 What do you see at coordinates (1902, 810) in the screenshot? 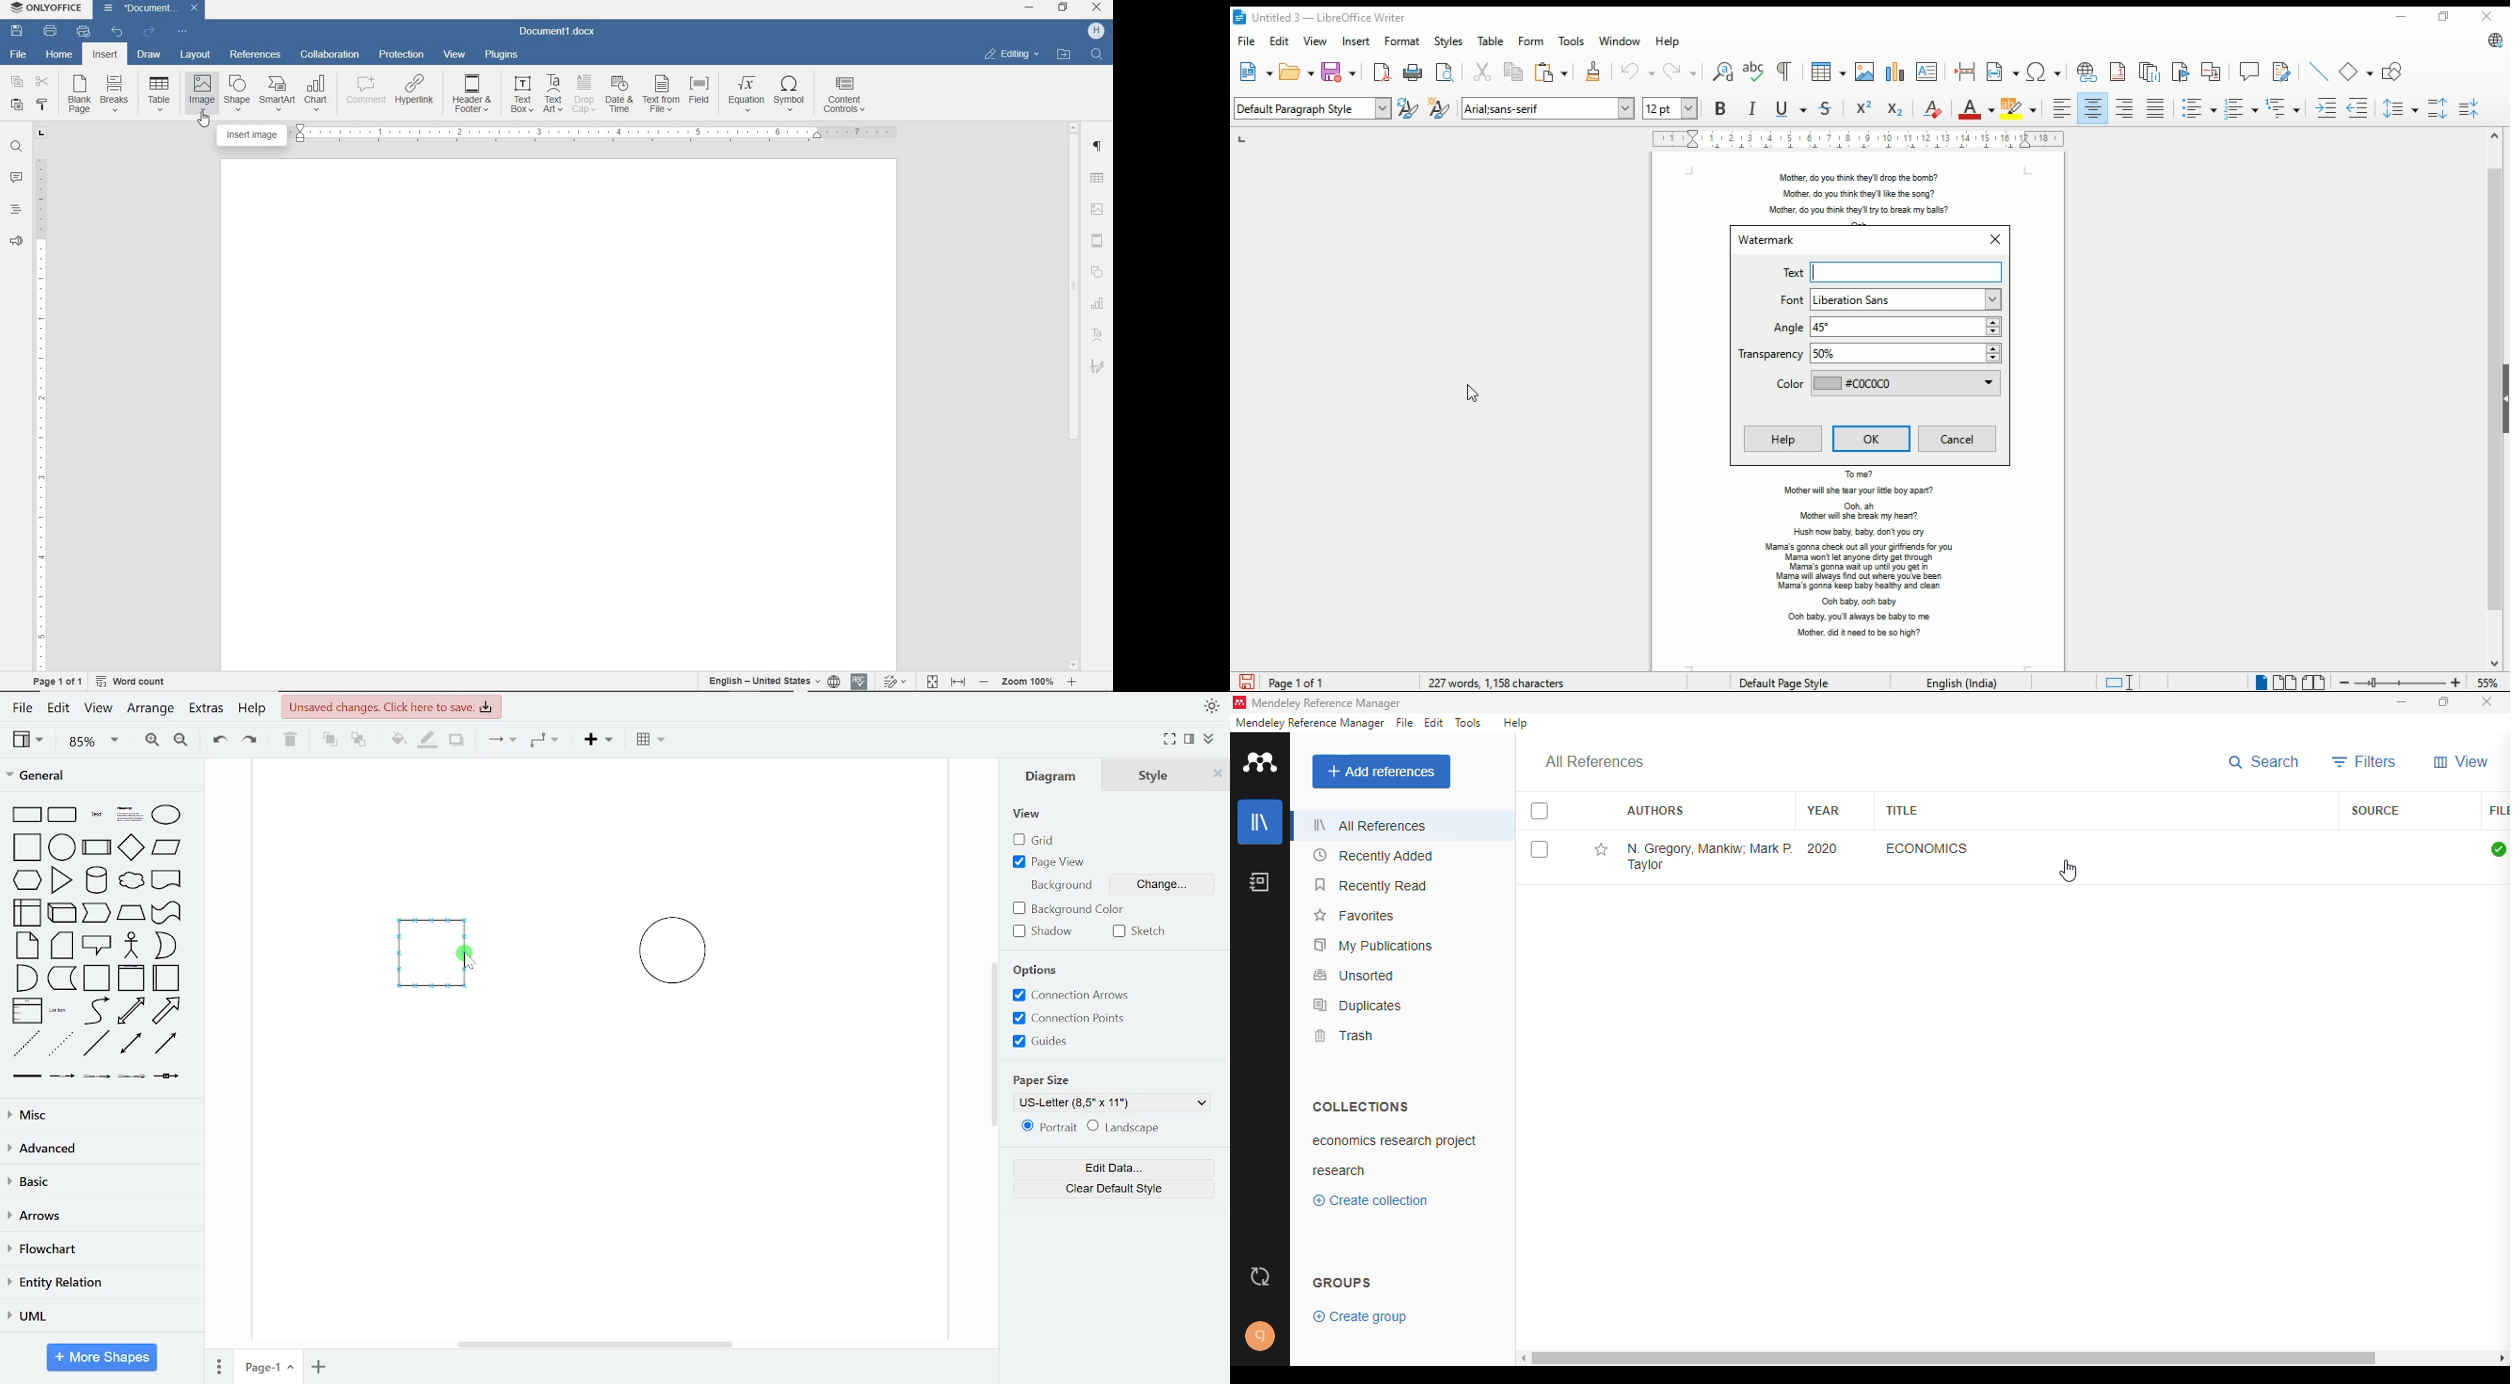
I see `title` at bounding box center [1902, 810].